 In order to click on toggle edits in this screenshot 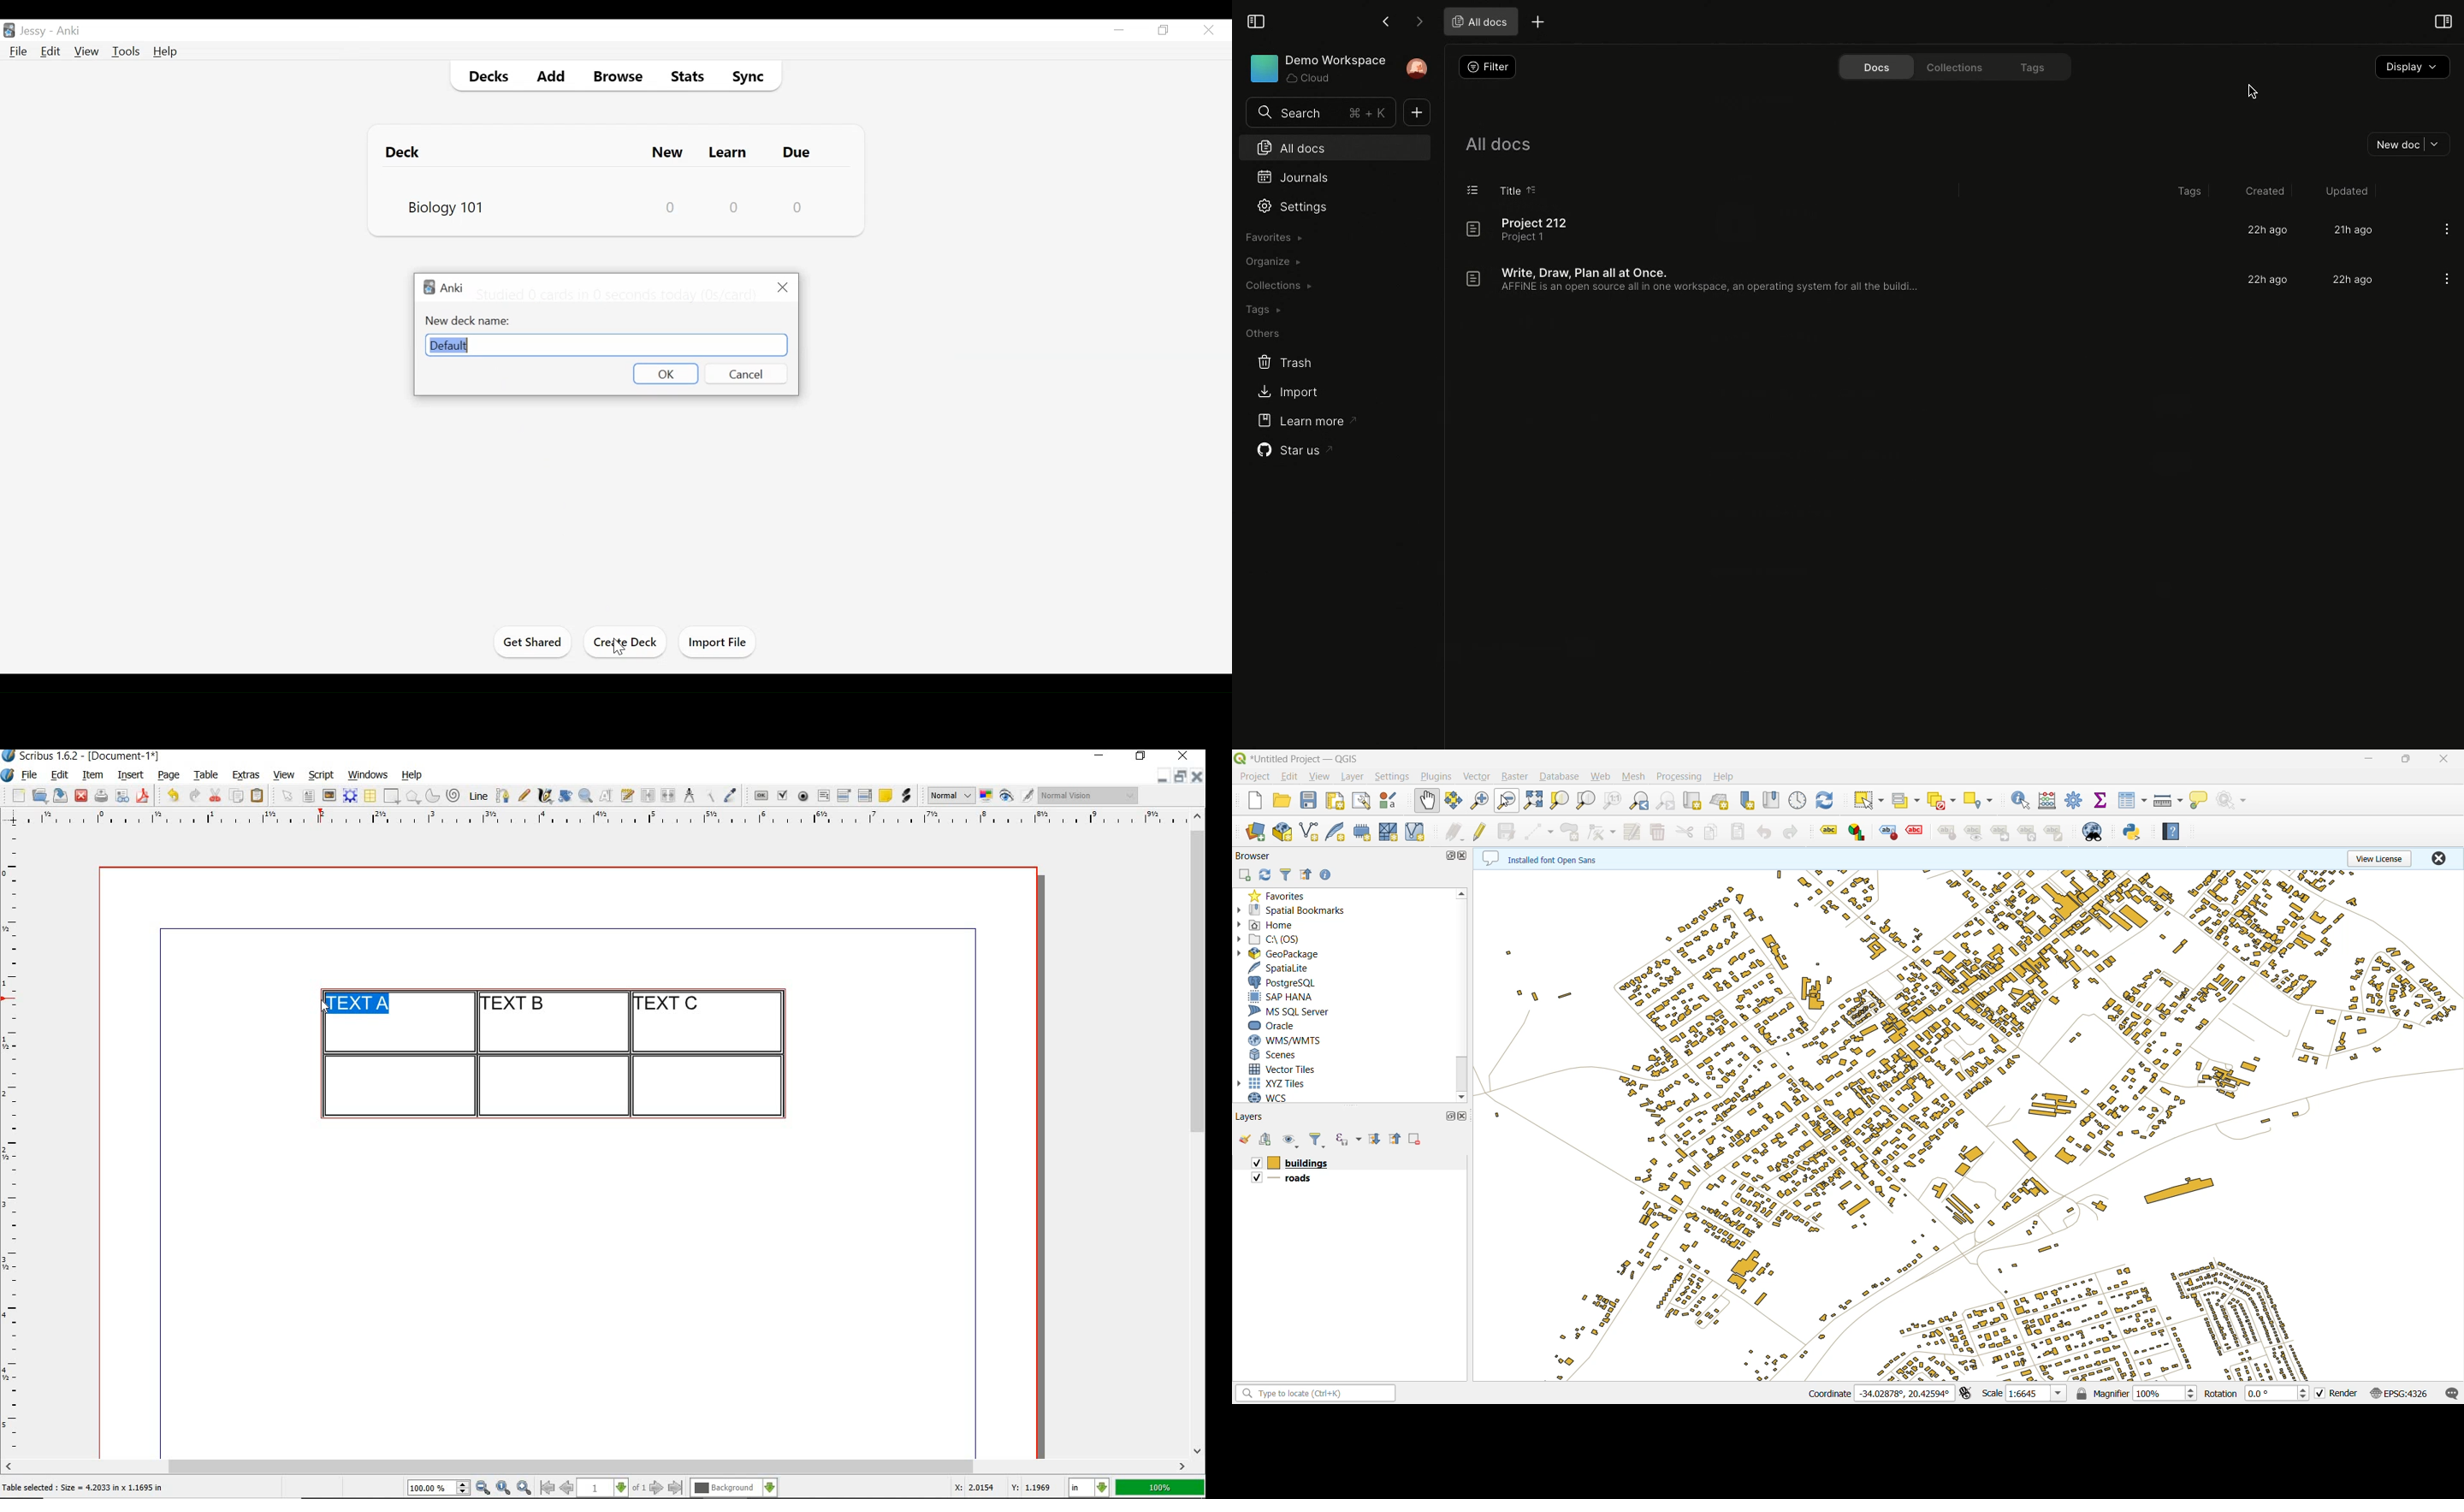, I will do `click(1481, 832)`.